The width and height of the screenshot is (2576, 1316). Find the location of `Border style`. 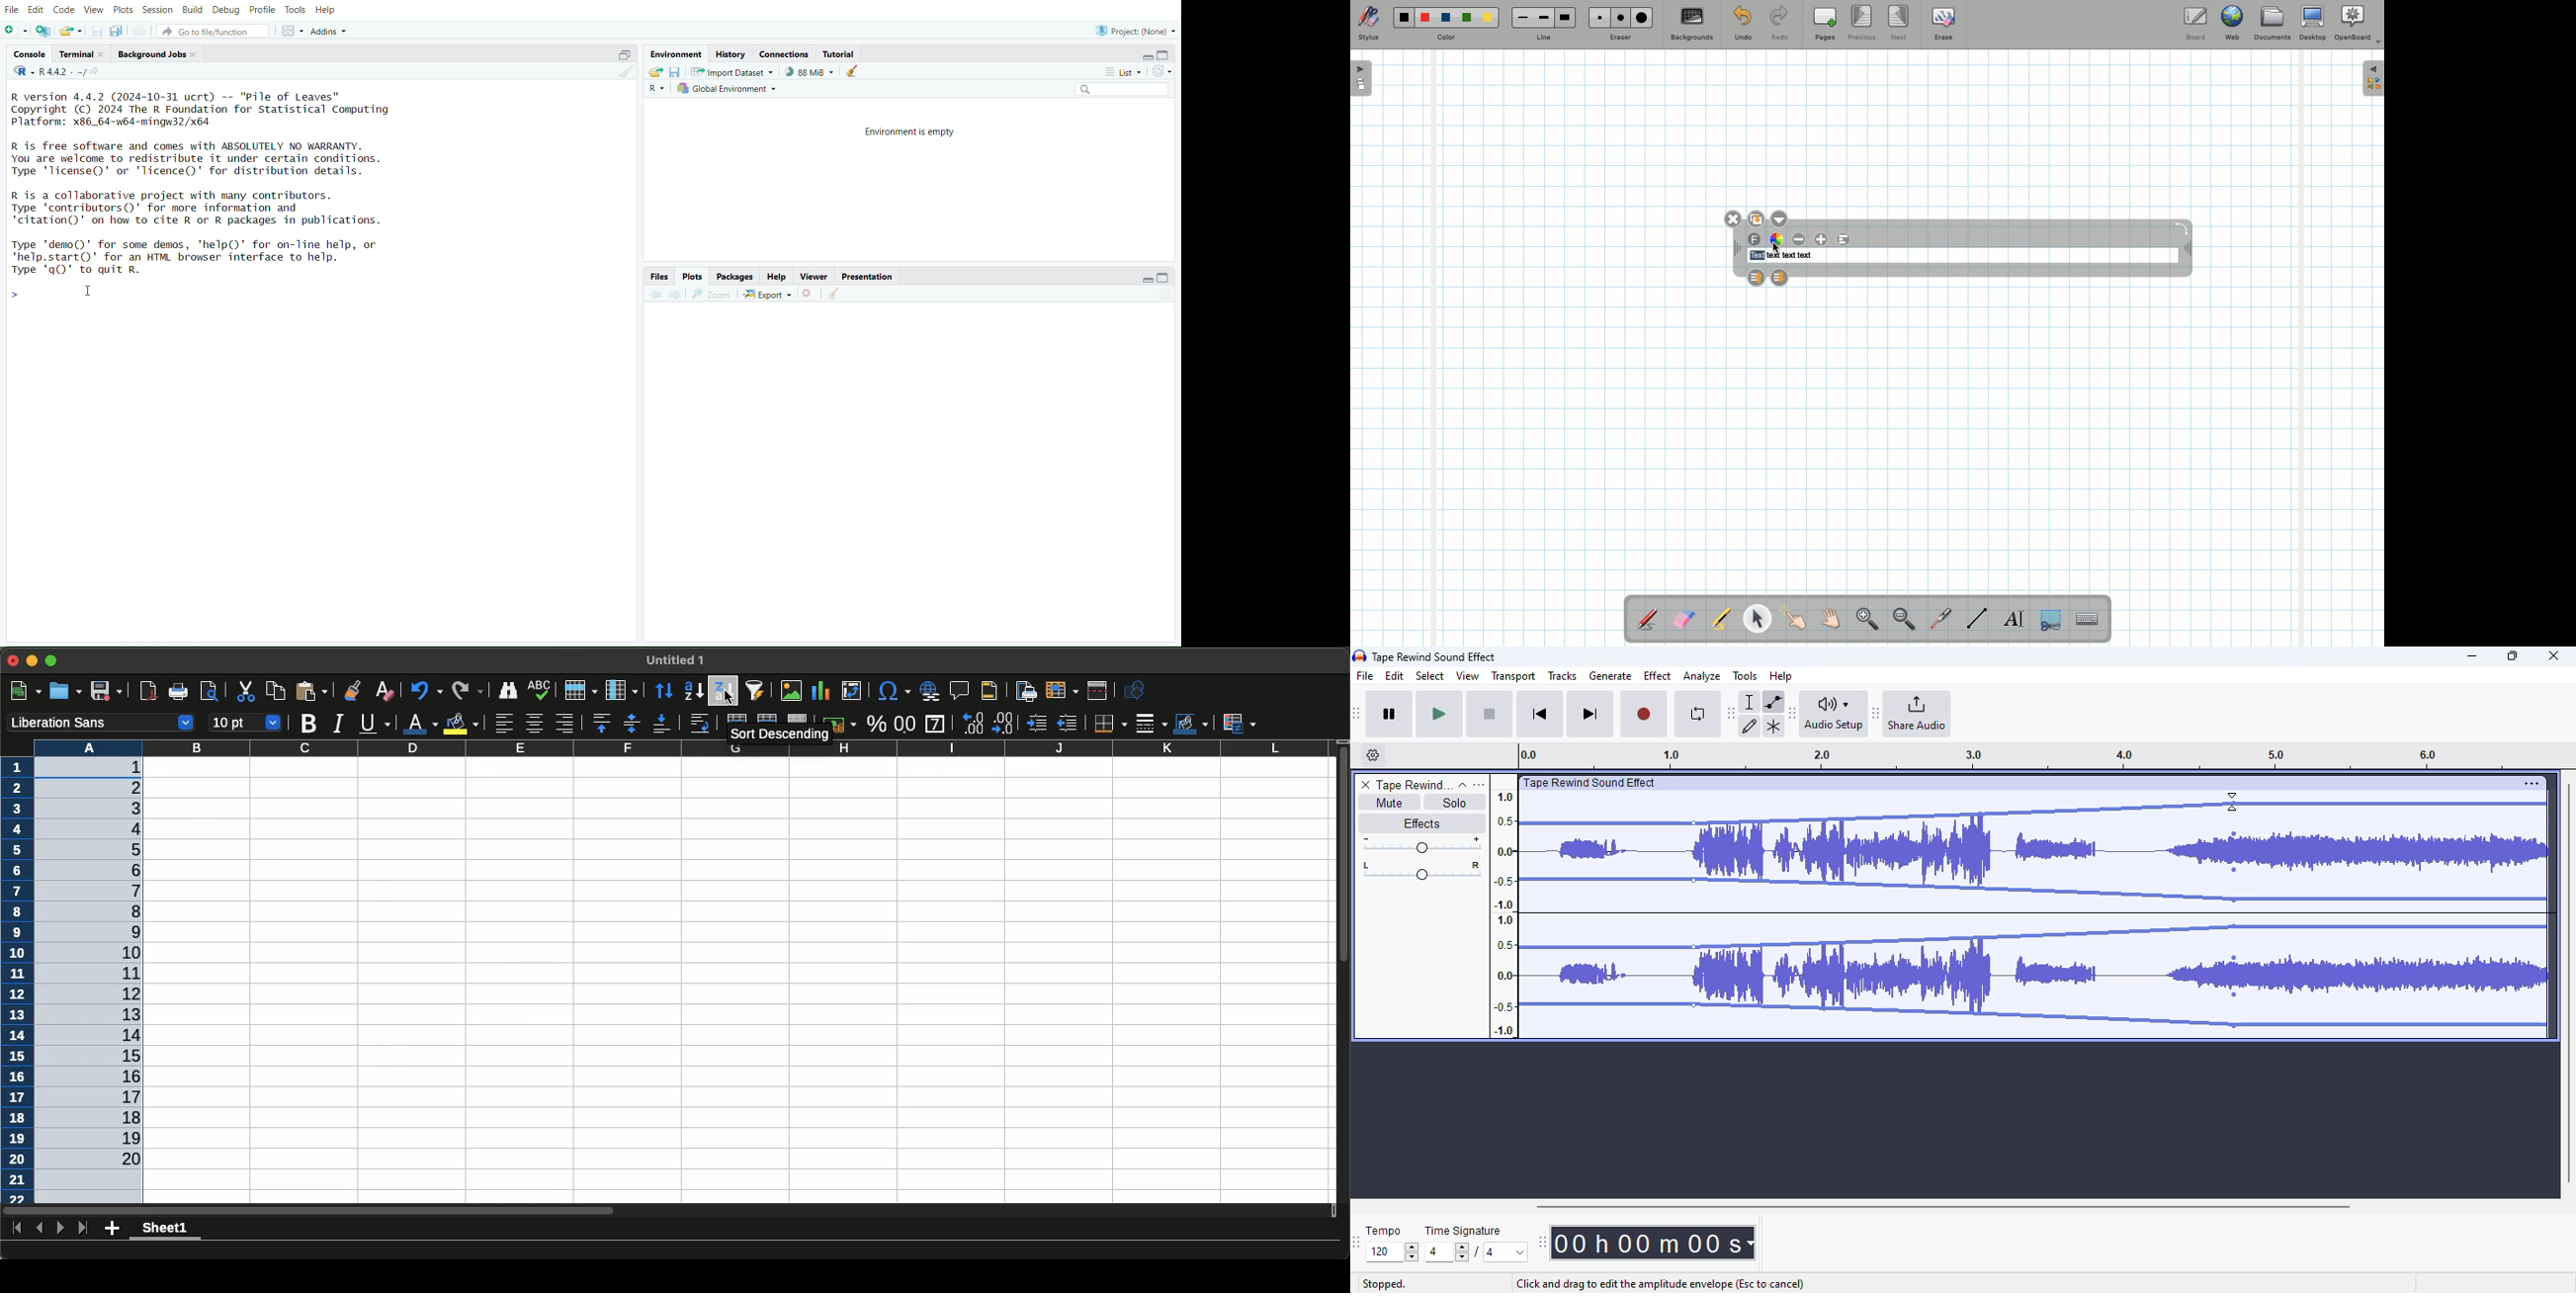

Border style is located at coordinates (1151, 724).